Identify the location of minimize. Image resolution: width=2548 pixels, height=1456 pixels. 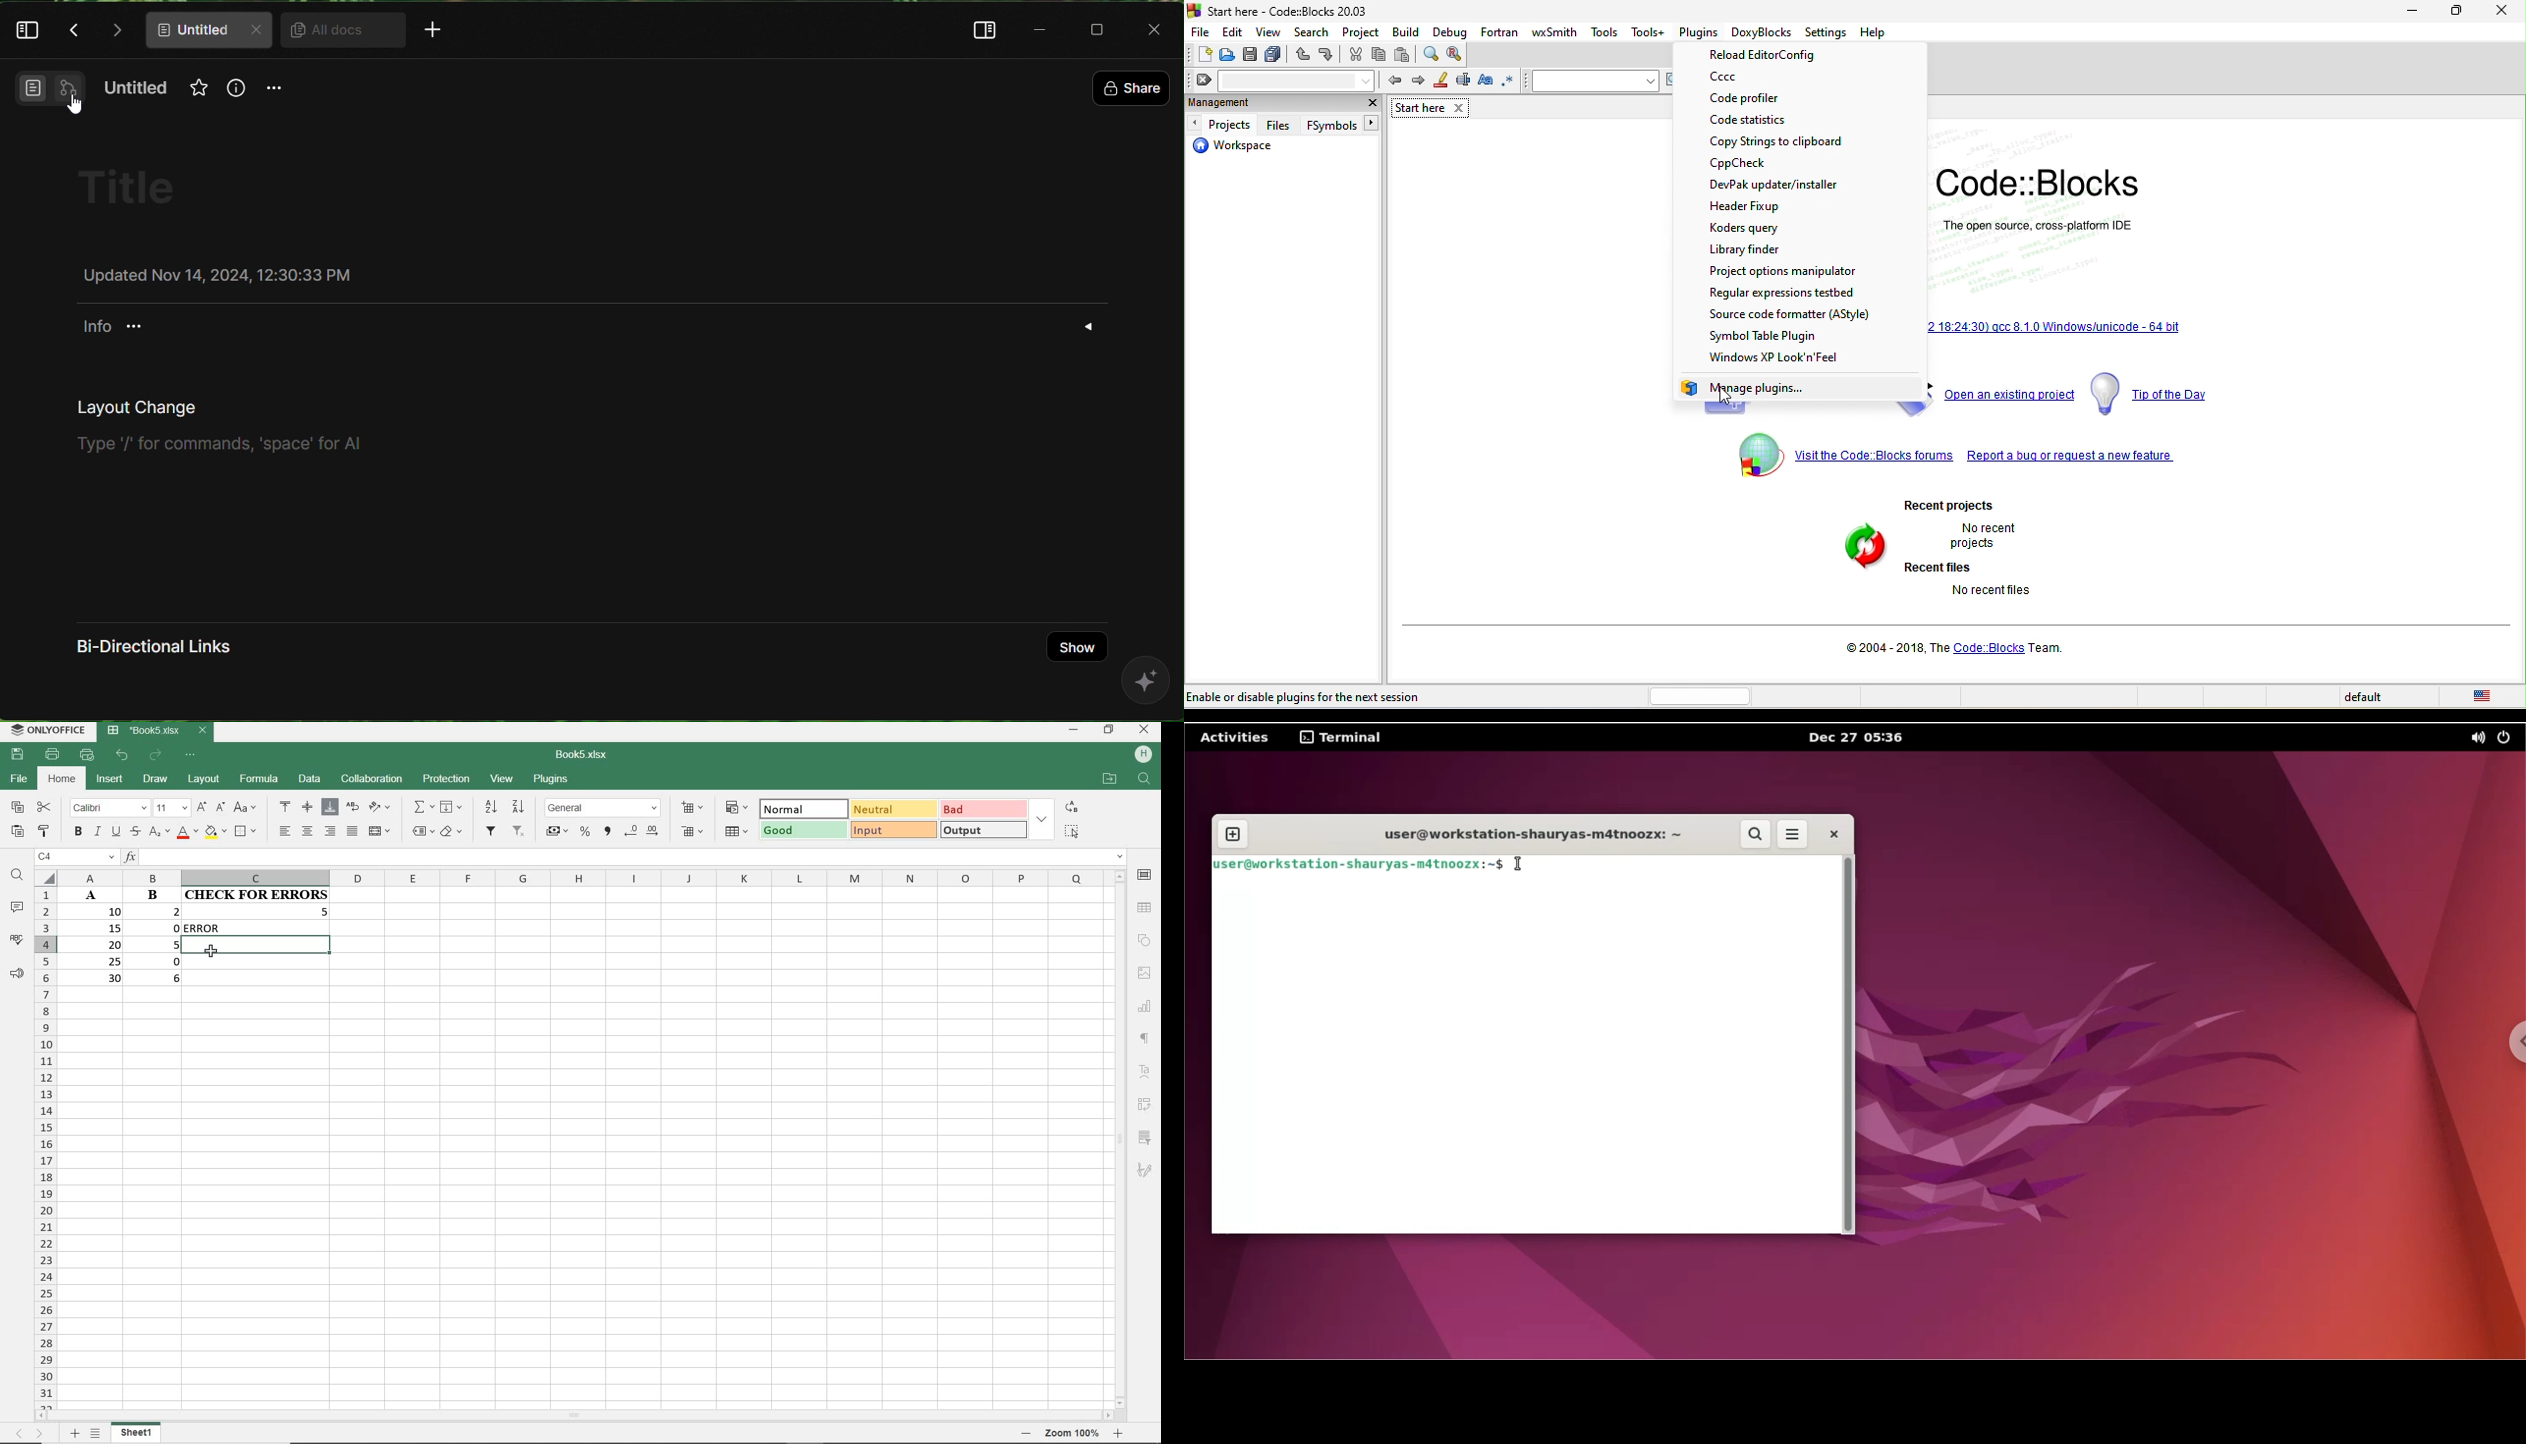
(2456, 14).